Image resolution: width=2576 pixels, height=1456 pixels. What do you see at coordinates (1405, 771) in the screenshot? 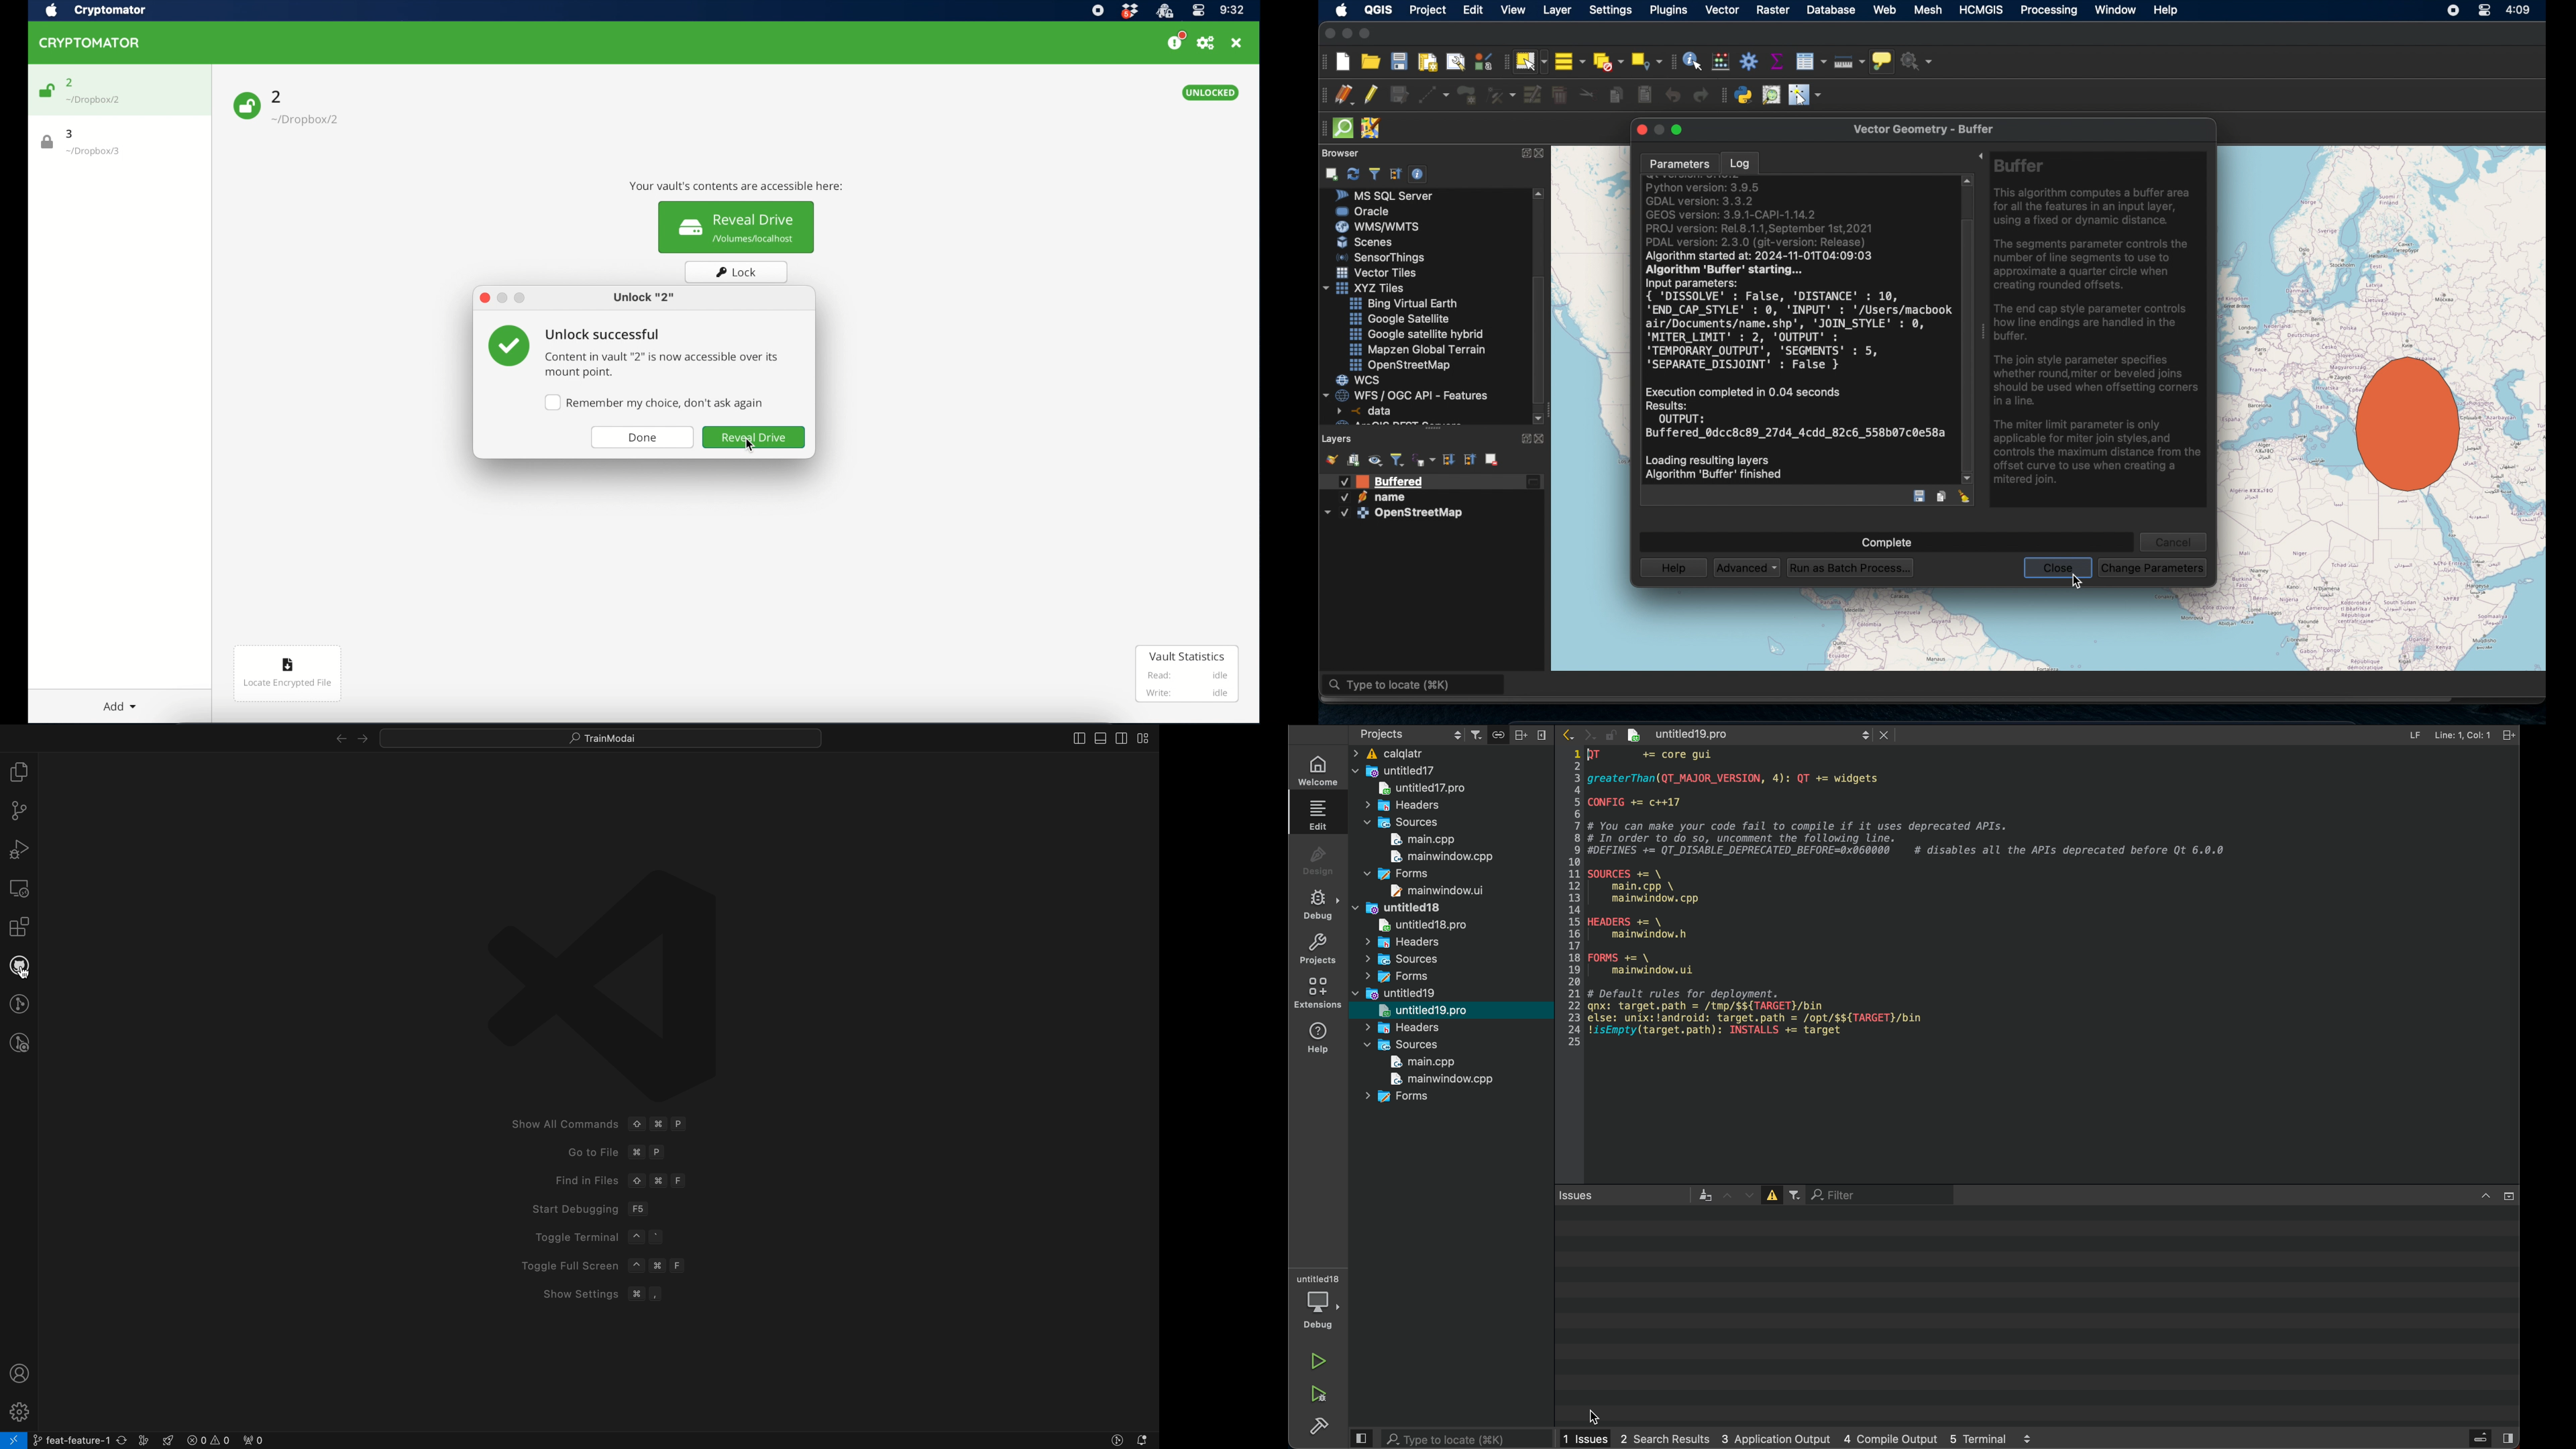
I see `untitled17` at bounding box center [1405, 771].